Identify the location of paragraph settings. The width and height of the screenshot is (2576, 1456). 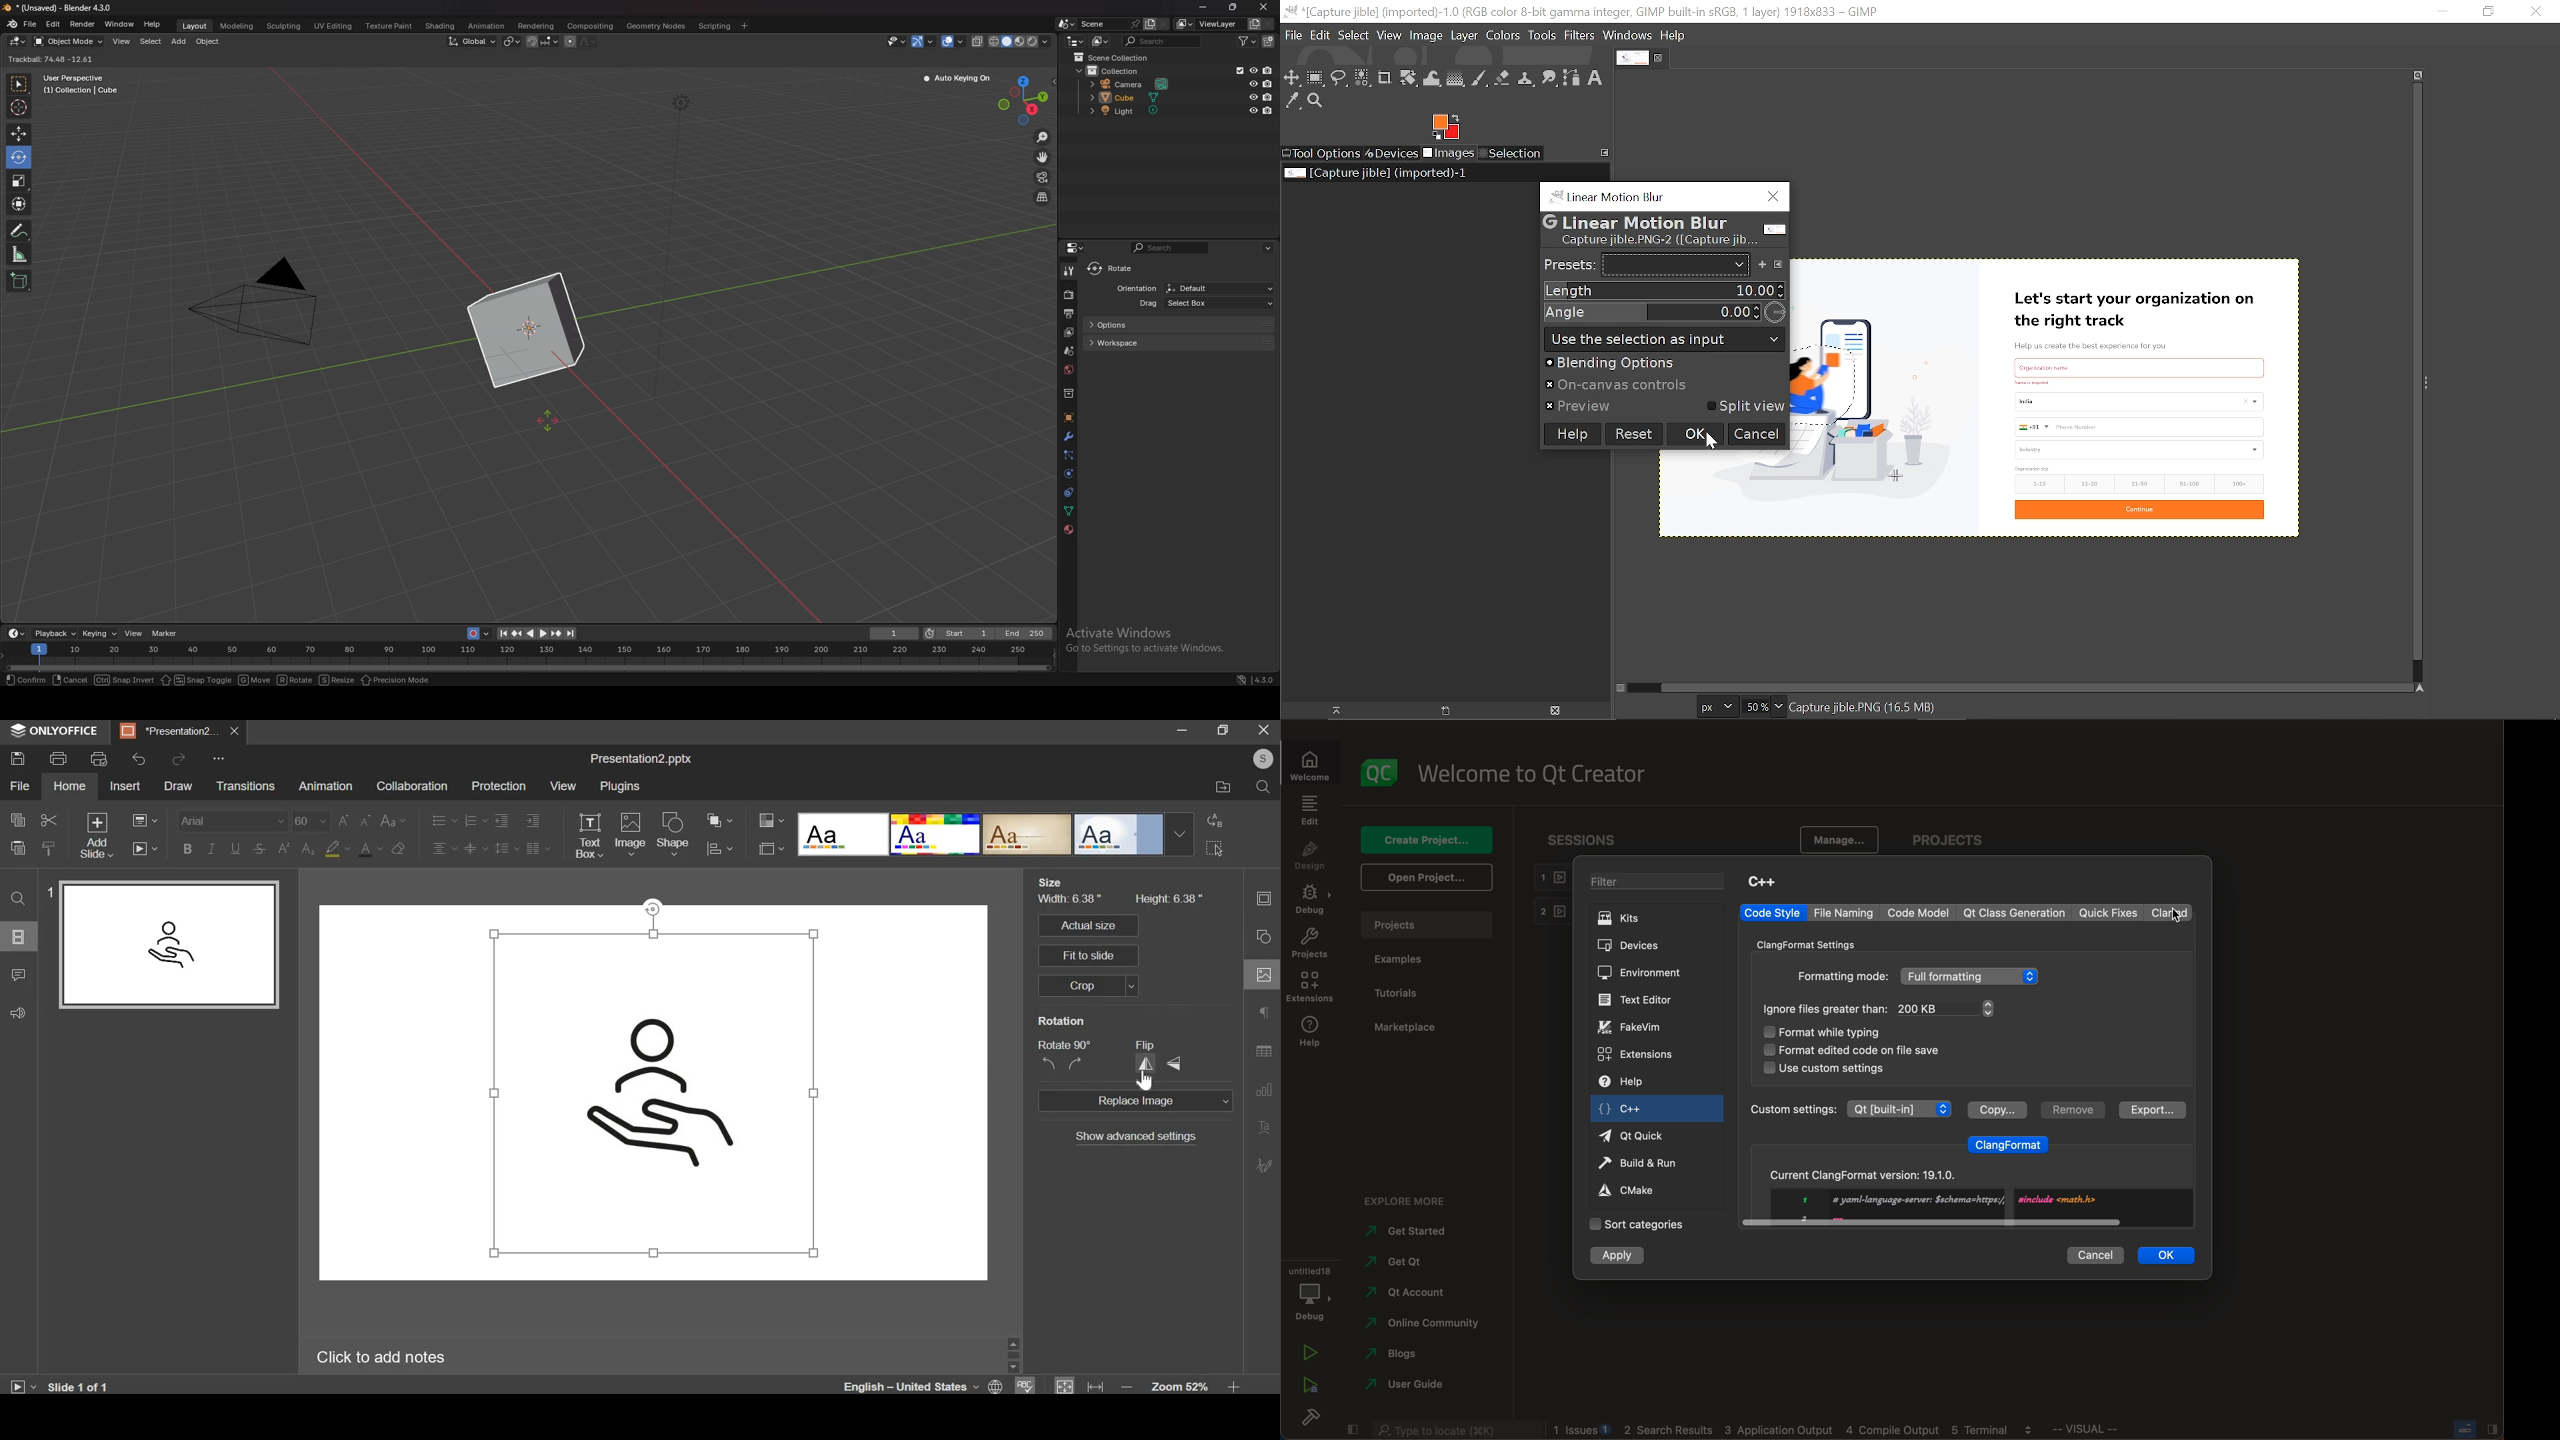
(1262, 1015).